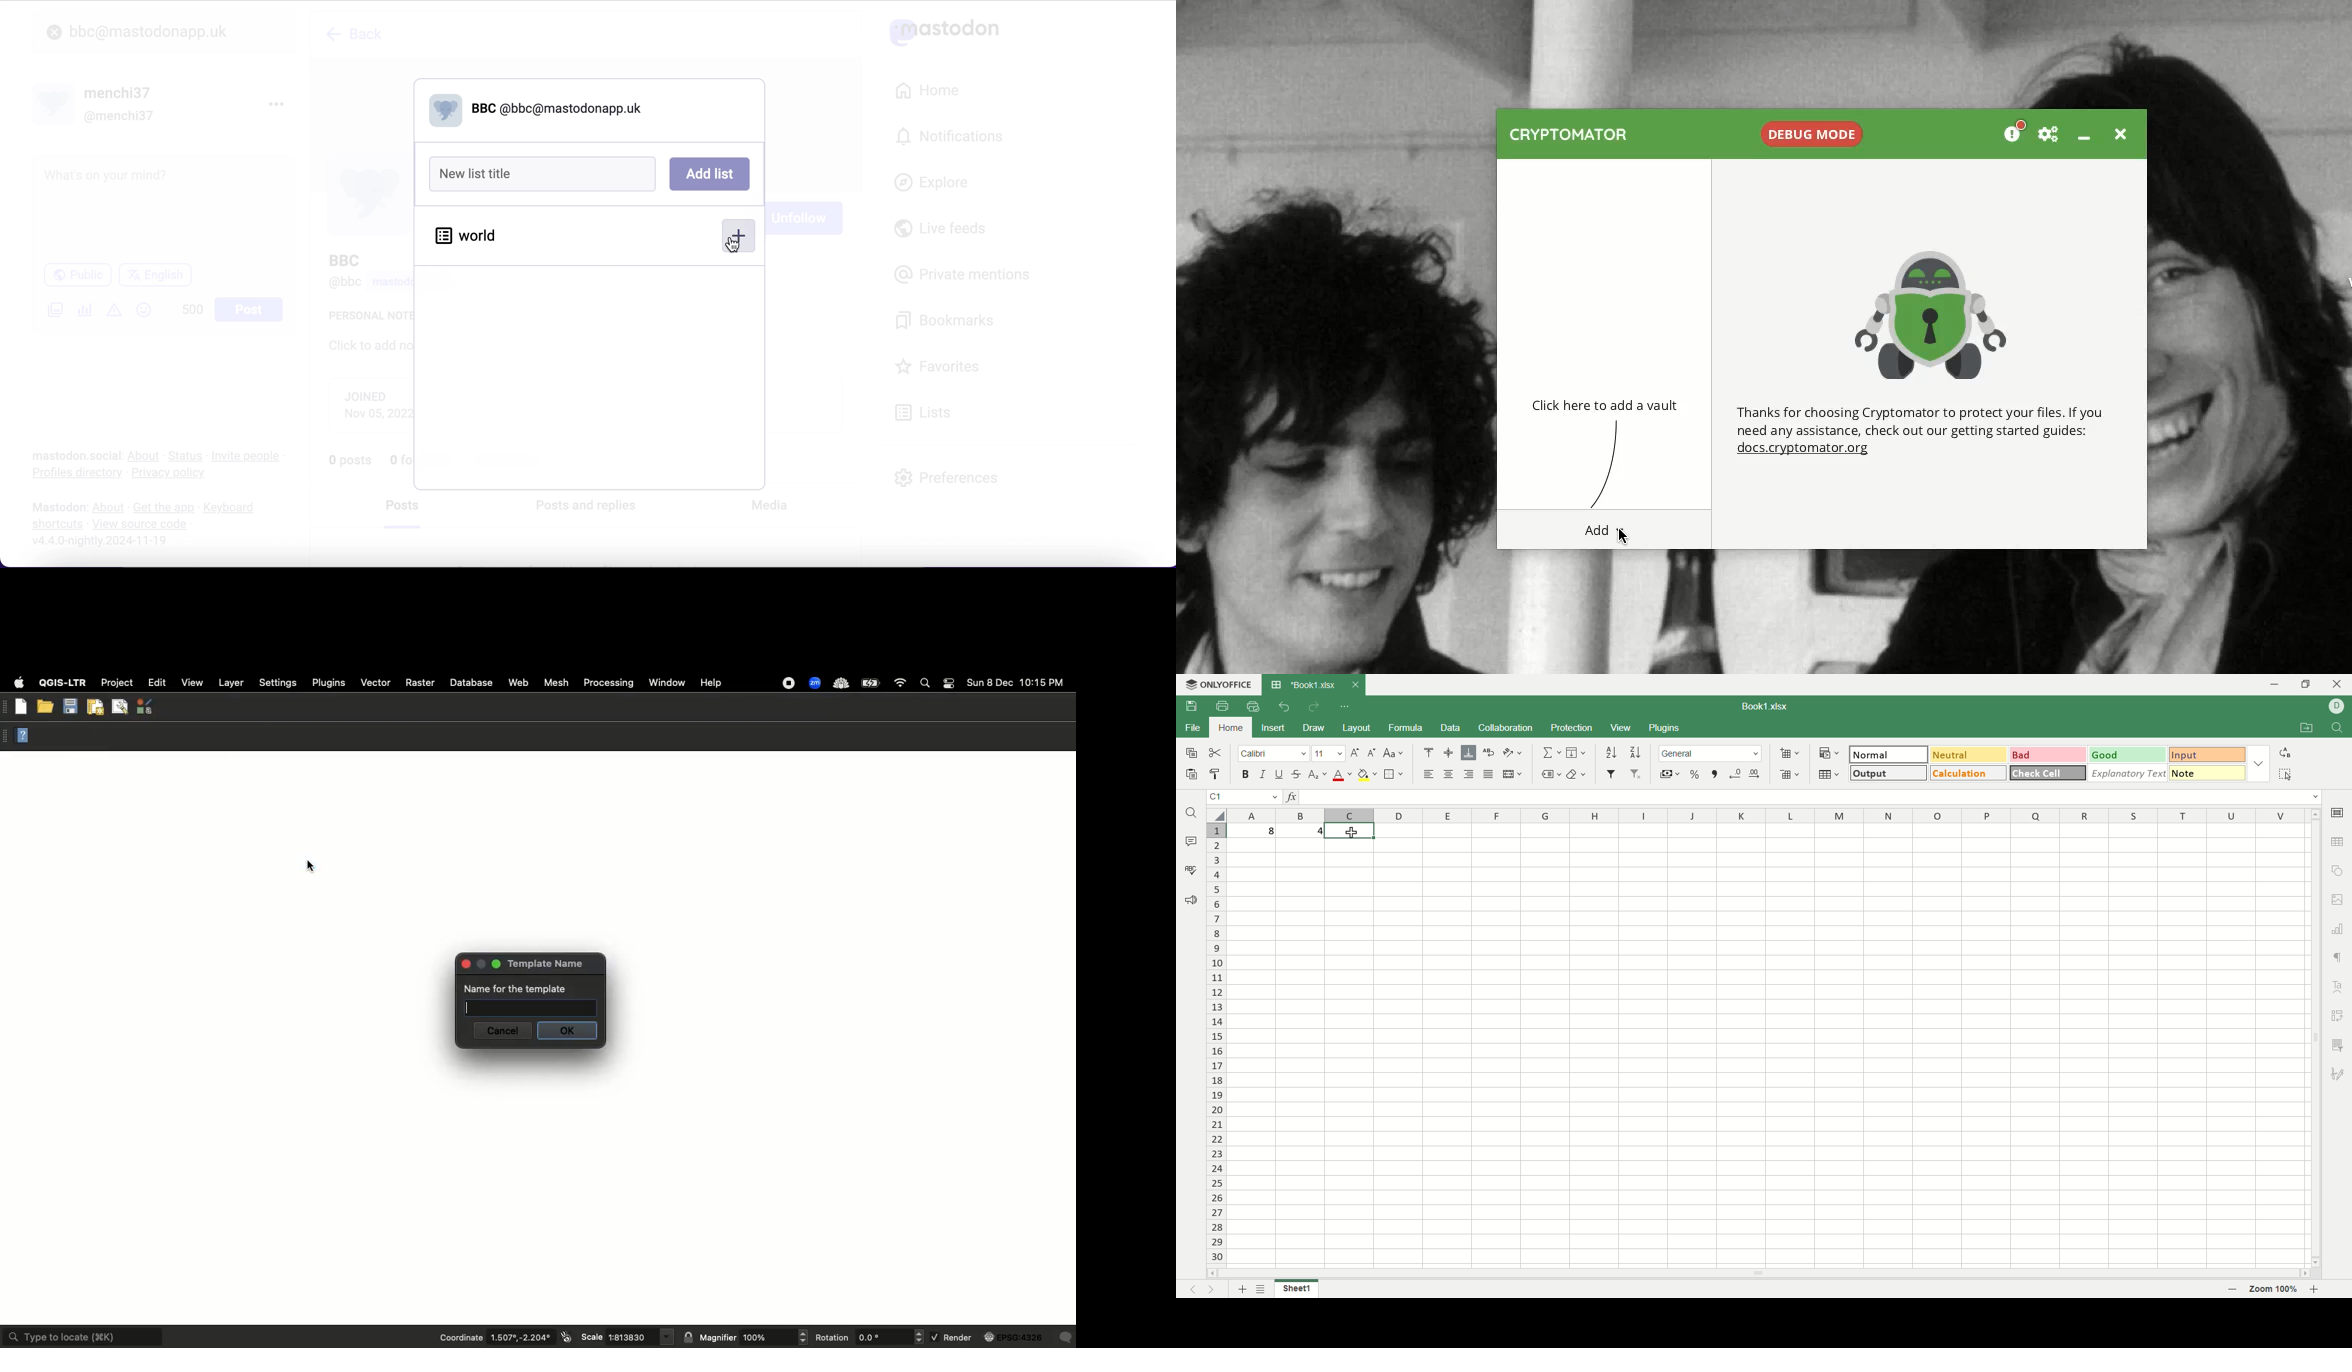 The width and height of the screenshot is (2352, 1372). What do you see at coordinates (1576, 774) in the screenshot?
I see `clear` at bounding box center [1576, 774].